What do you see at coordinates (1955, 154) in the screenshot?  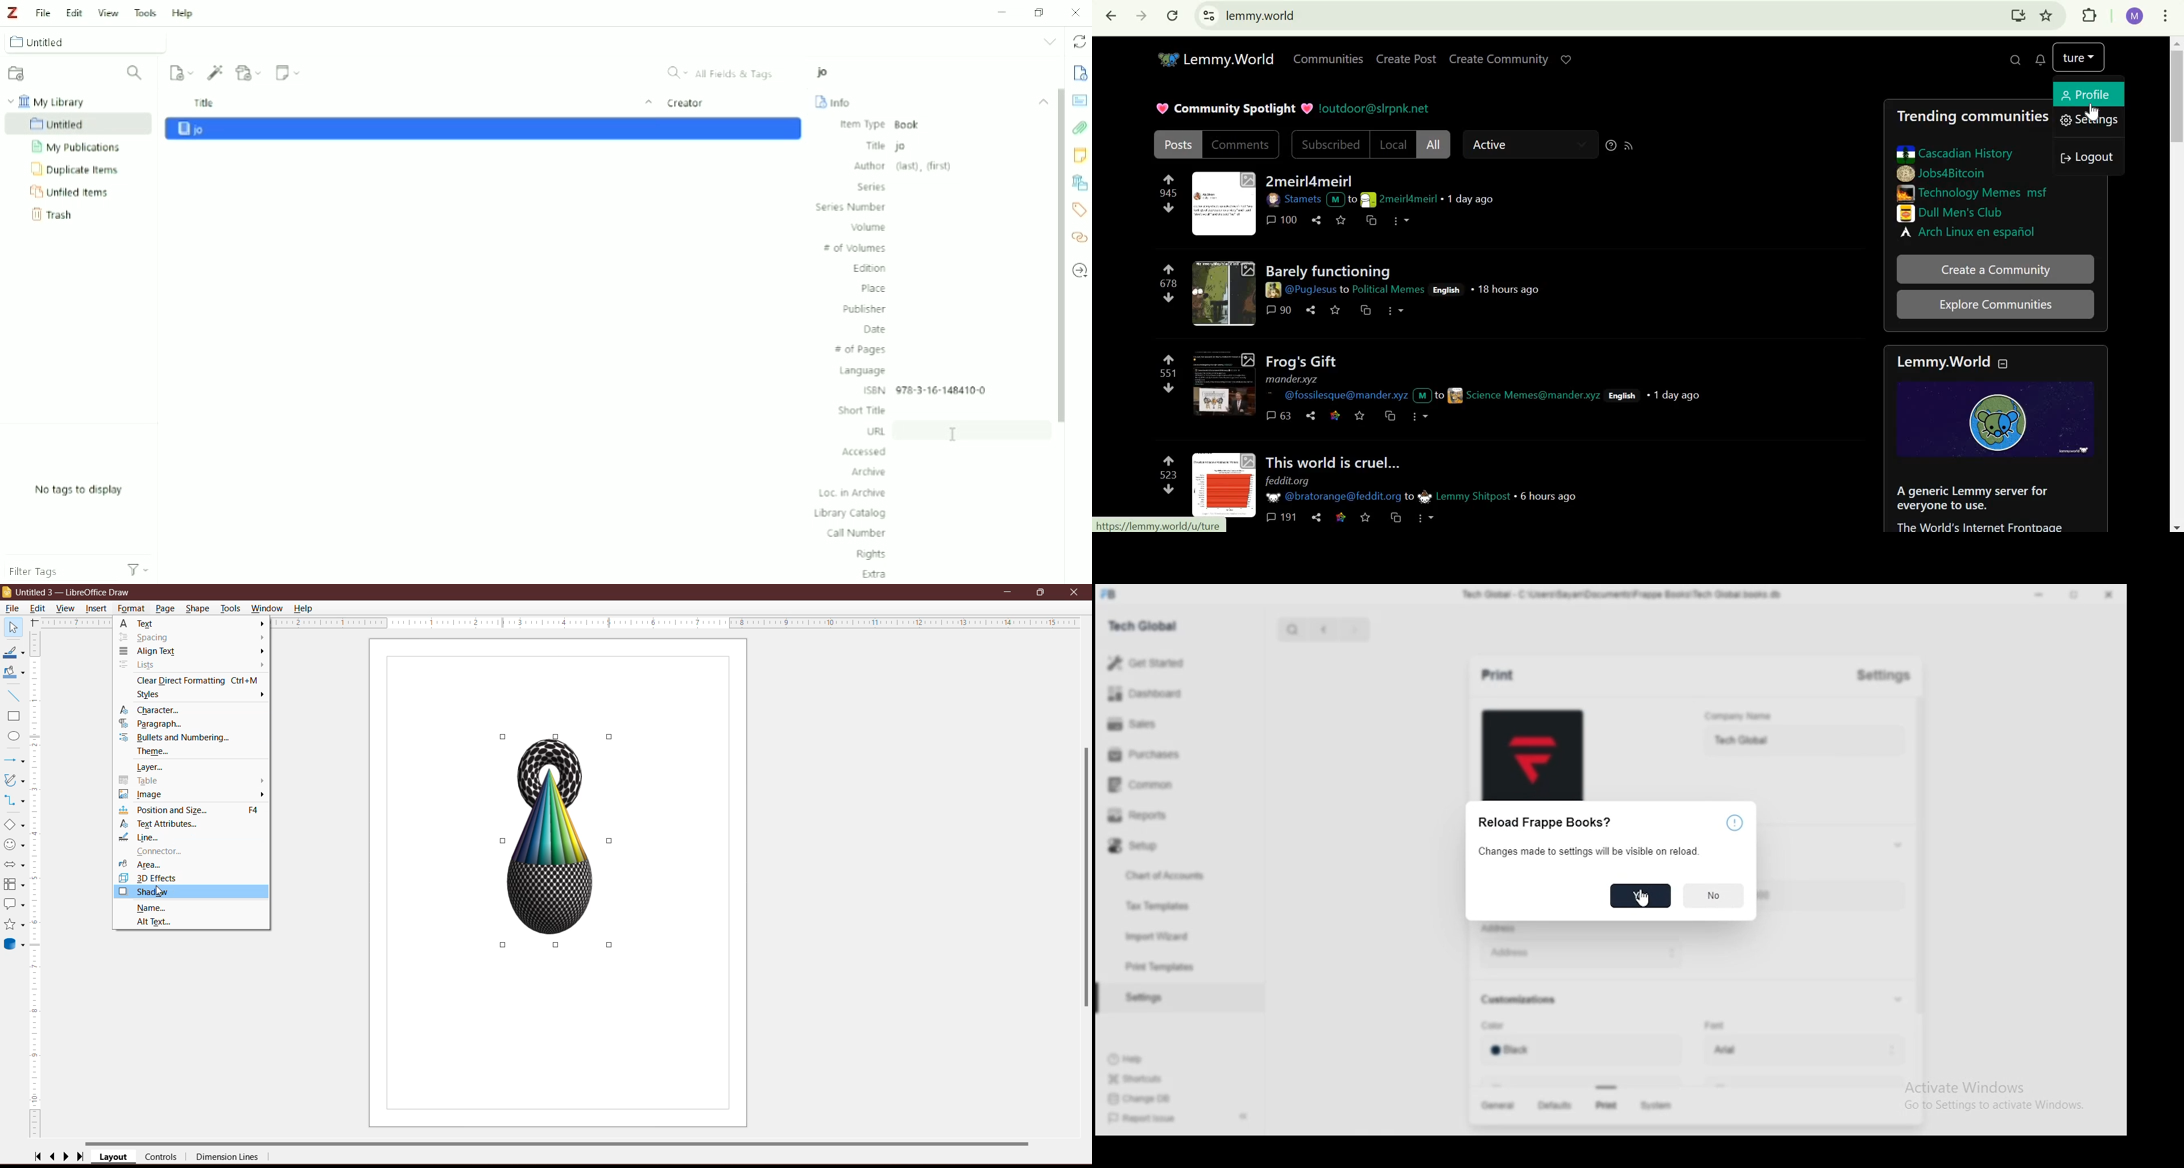 I see `cascadian history` at bounding box center [1955, 154].